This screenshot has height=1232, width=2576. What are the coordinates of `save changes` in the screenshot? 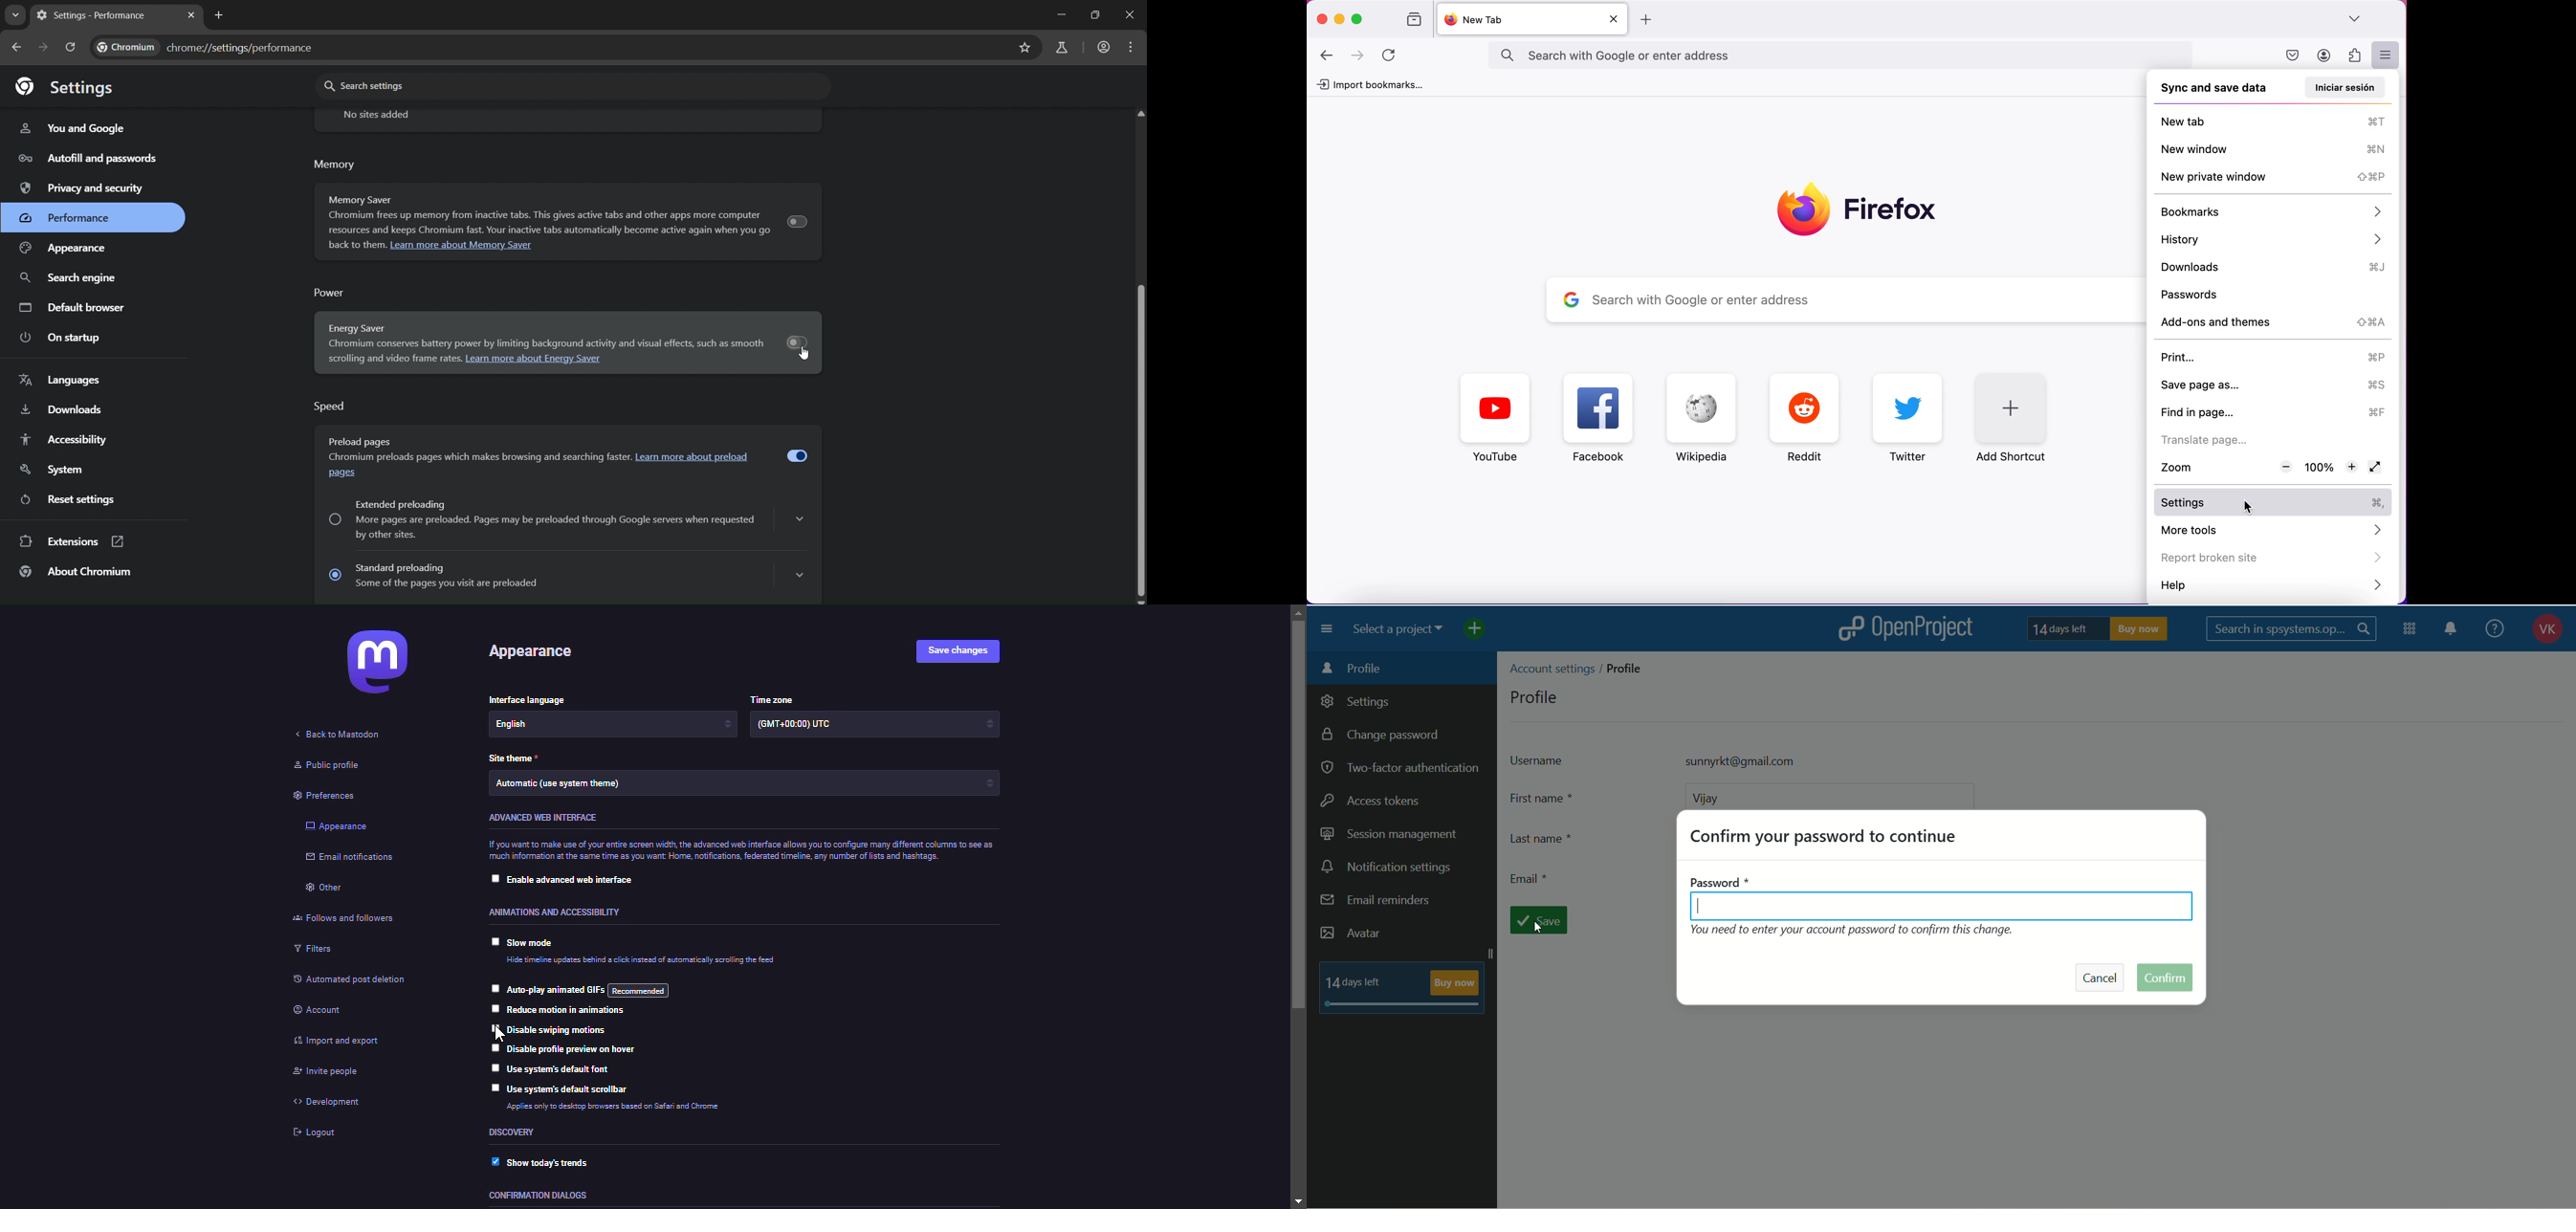 It's located at (961, 648).